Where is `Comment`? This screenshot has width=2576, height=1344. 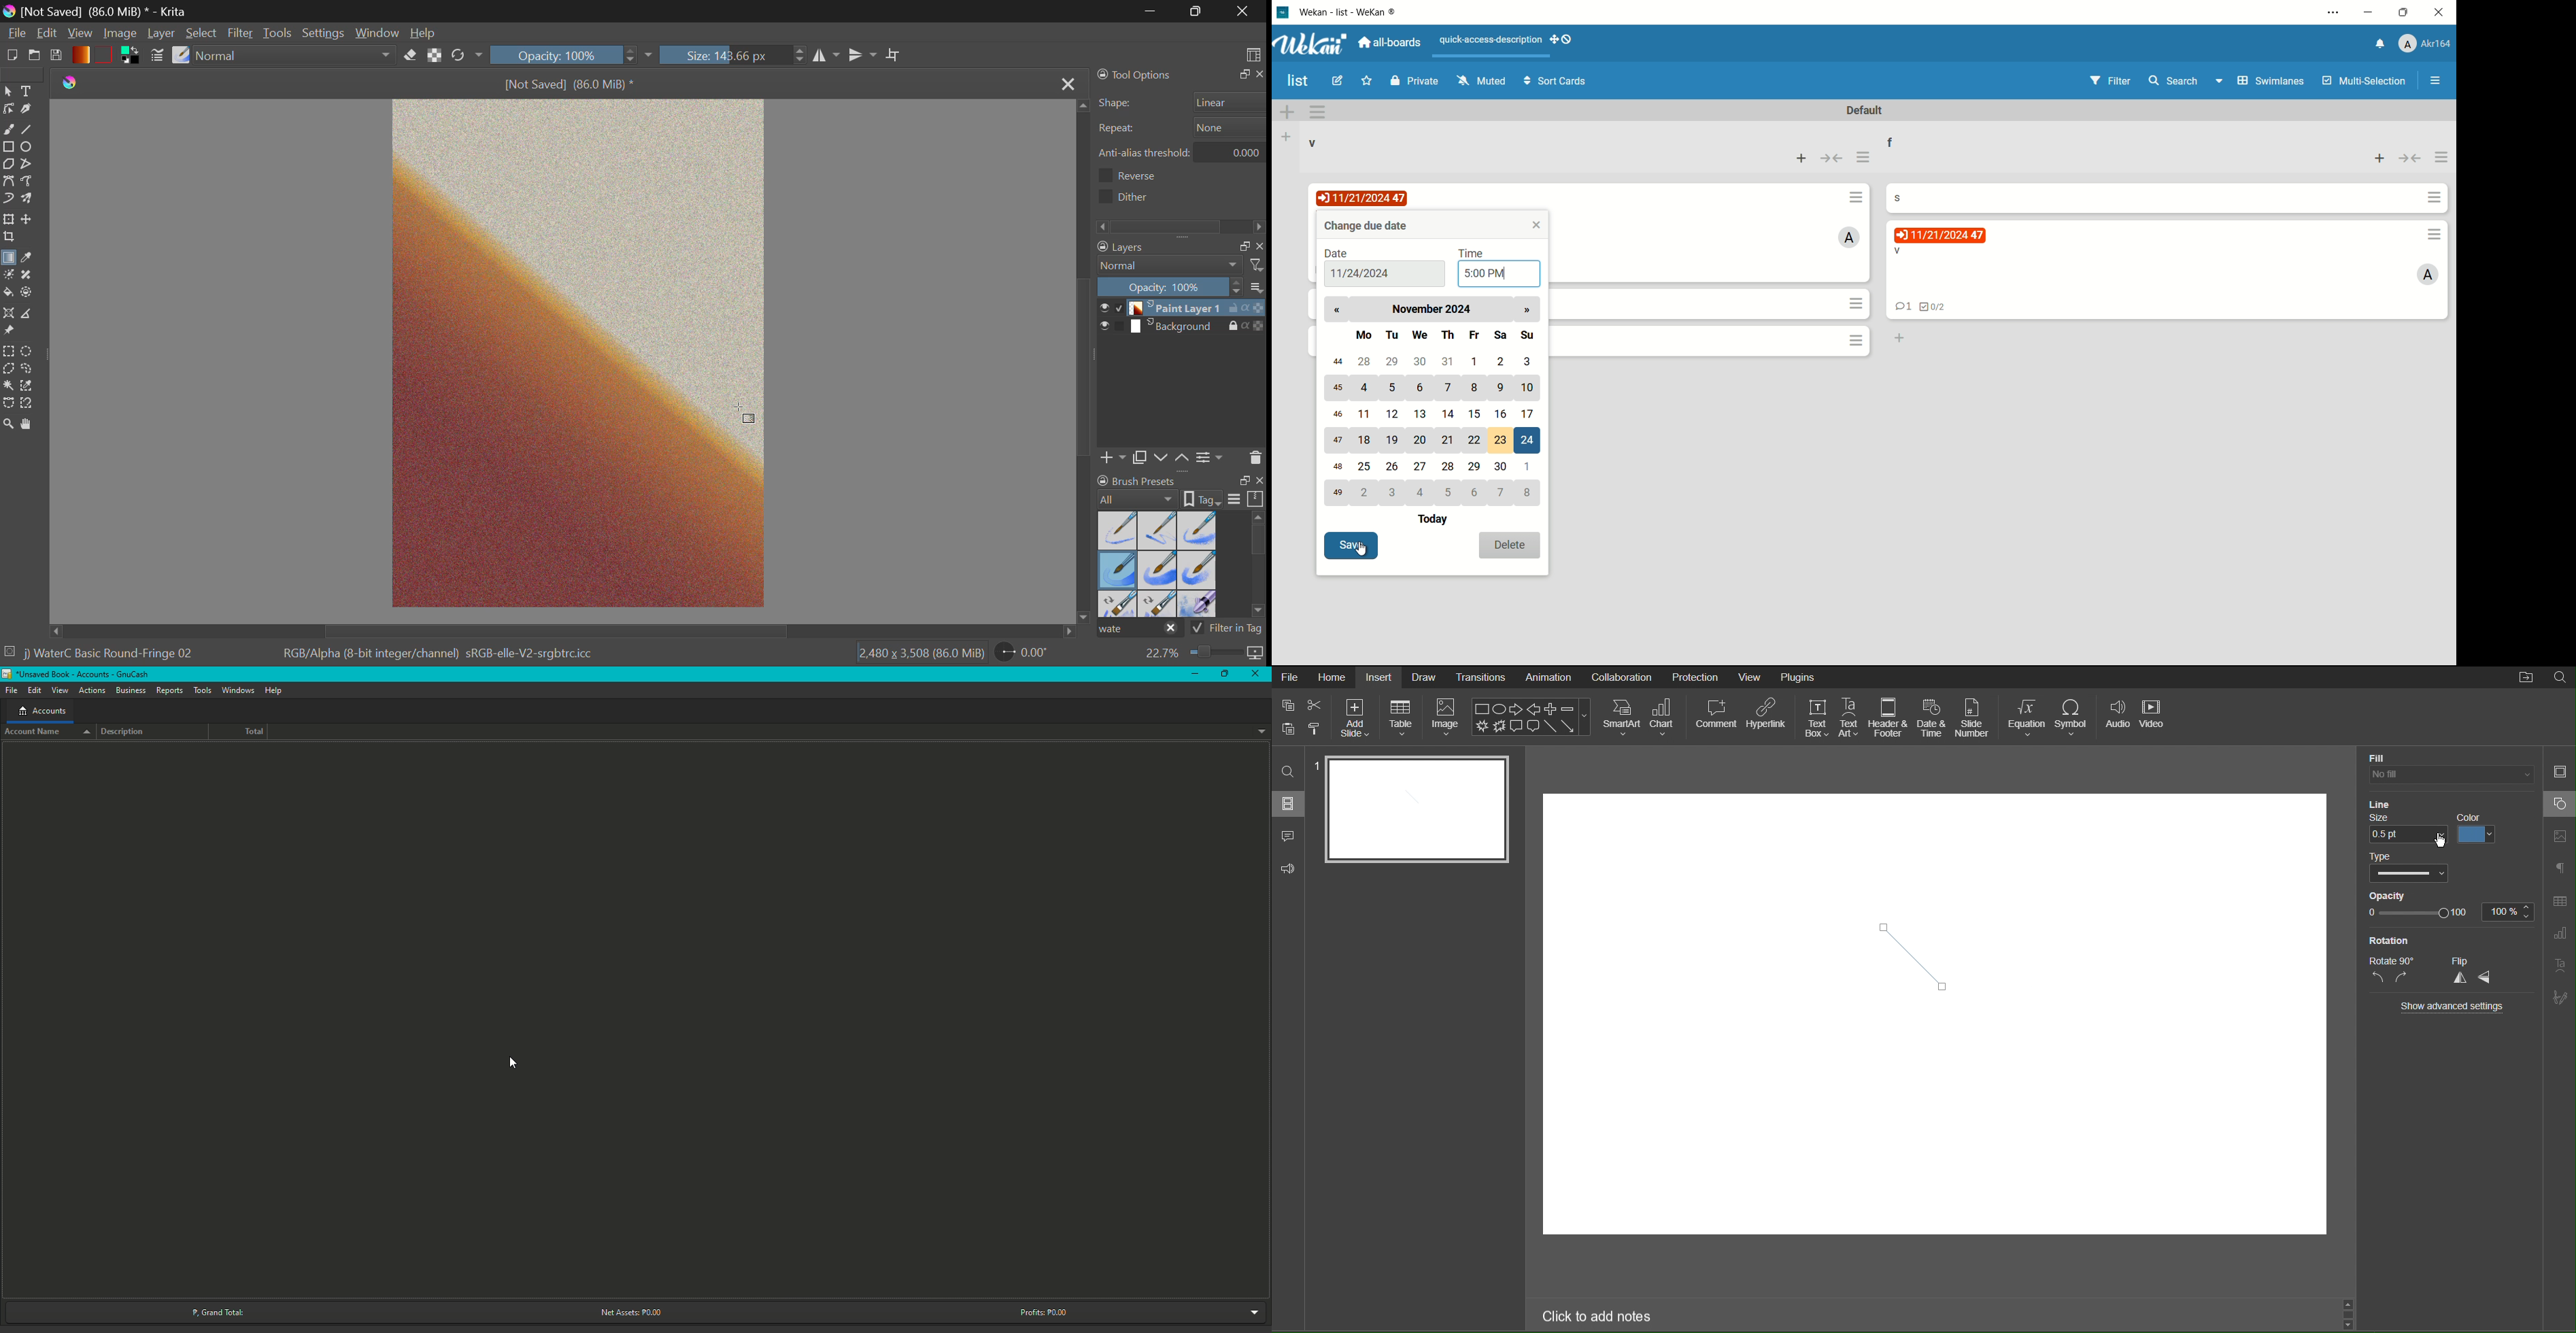 Comment is located at coordinates (1289, 837).